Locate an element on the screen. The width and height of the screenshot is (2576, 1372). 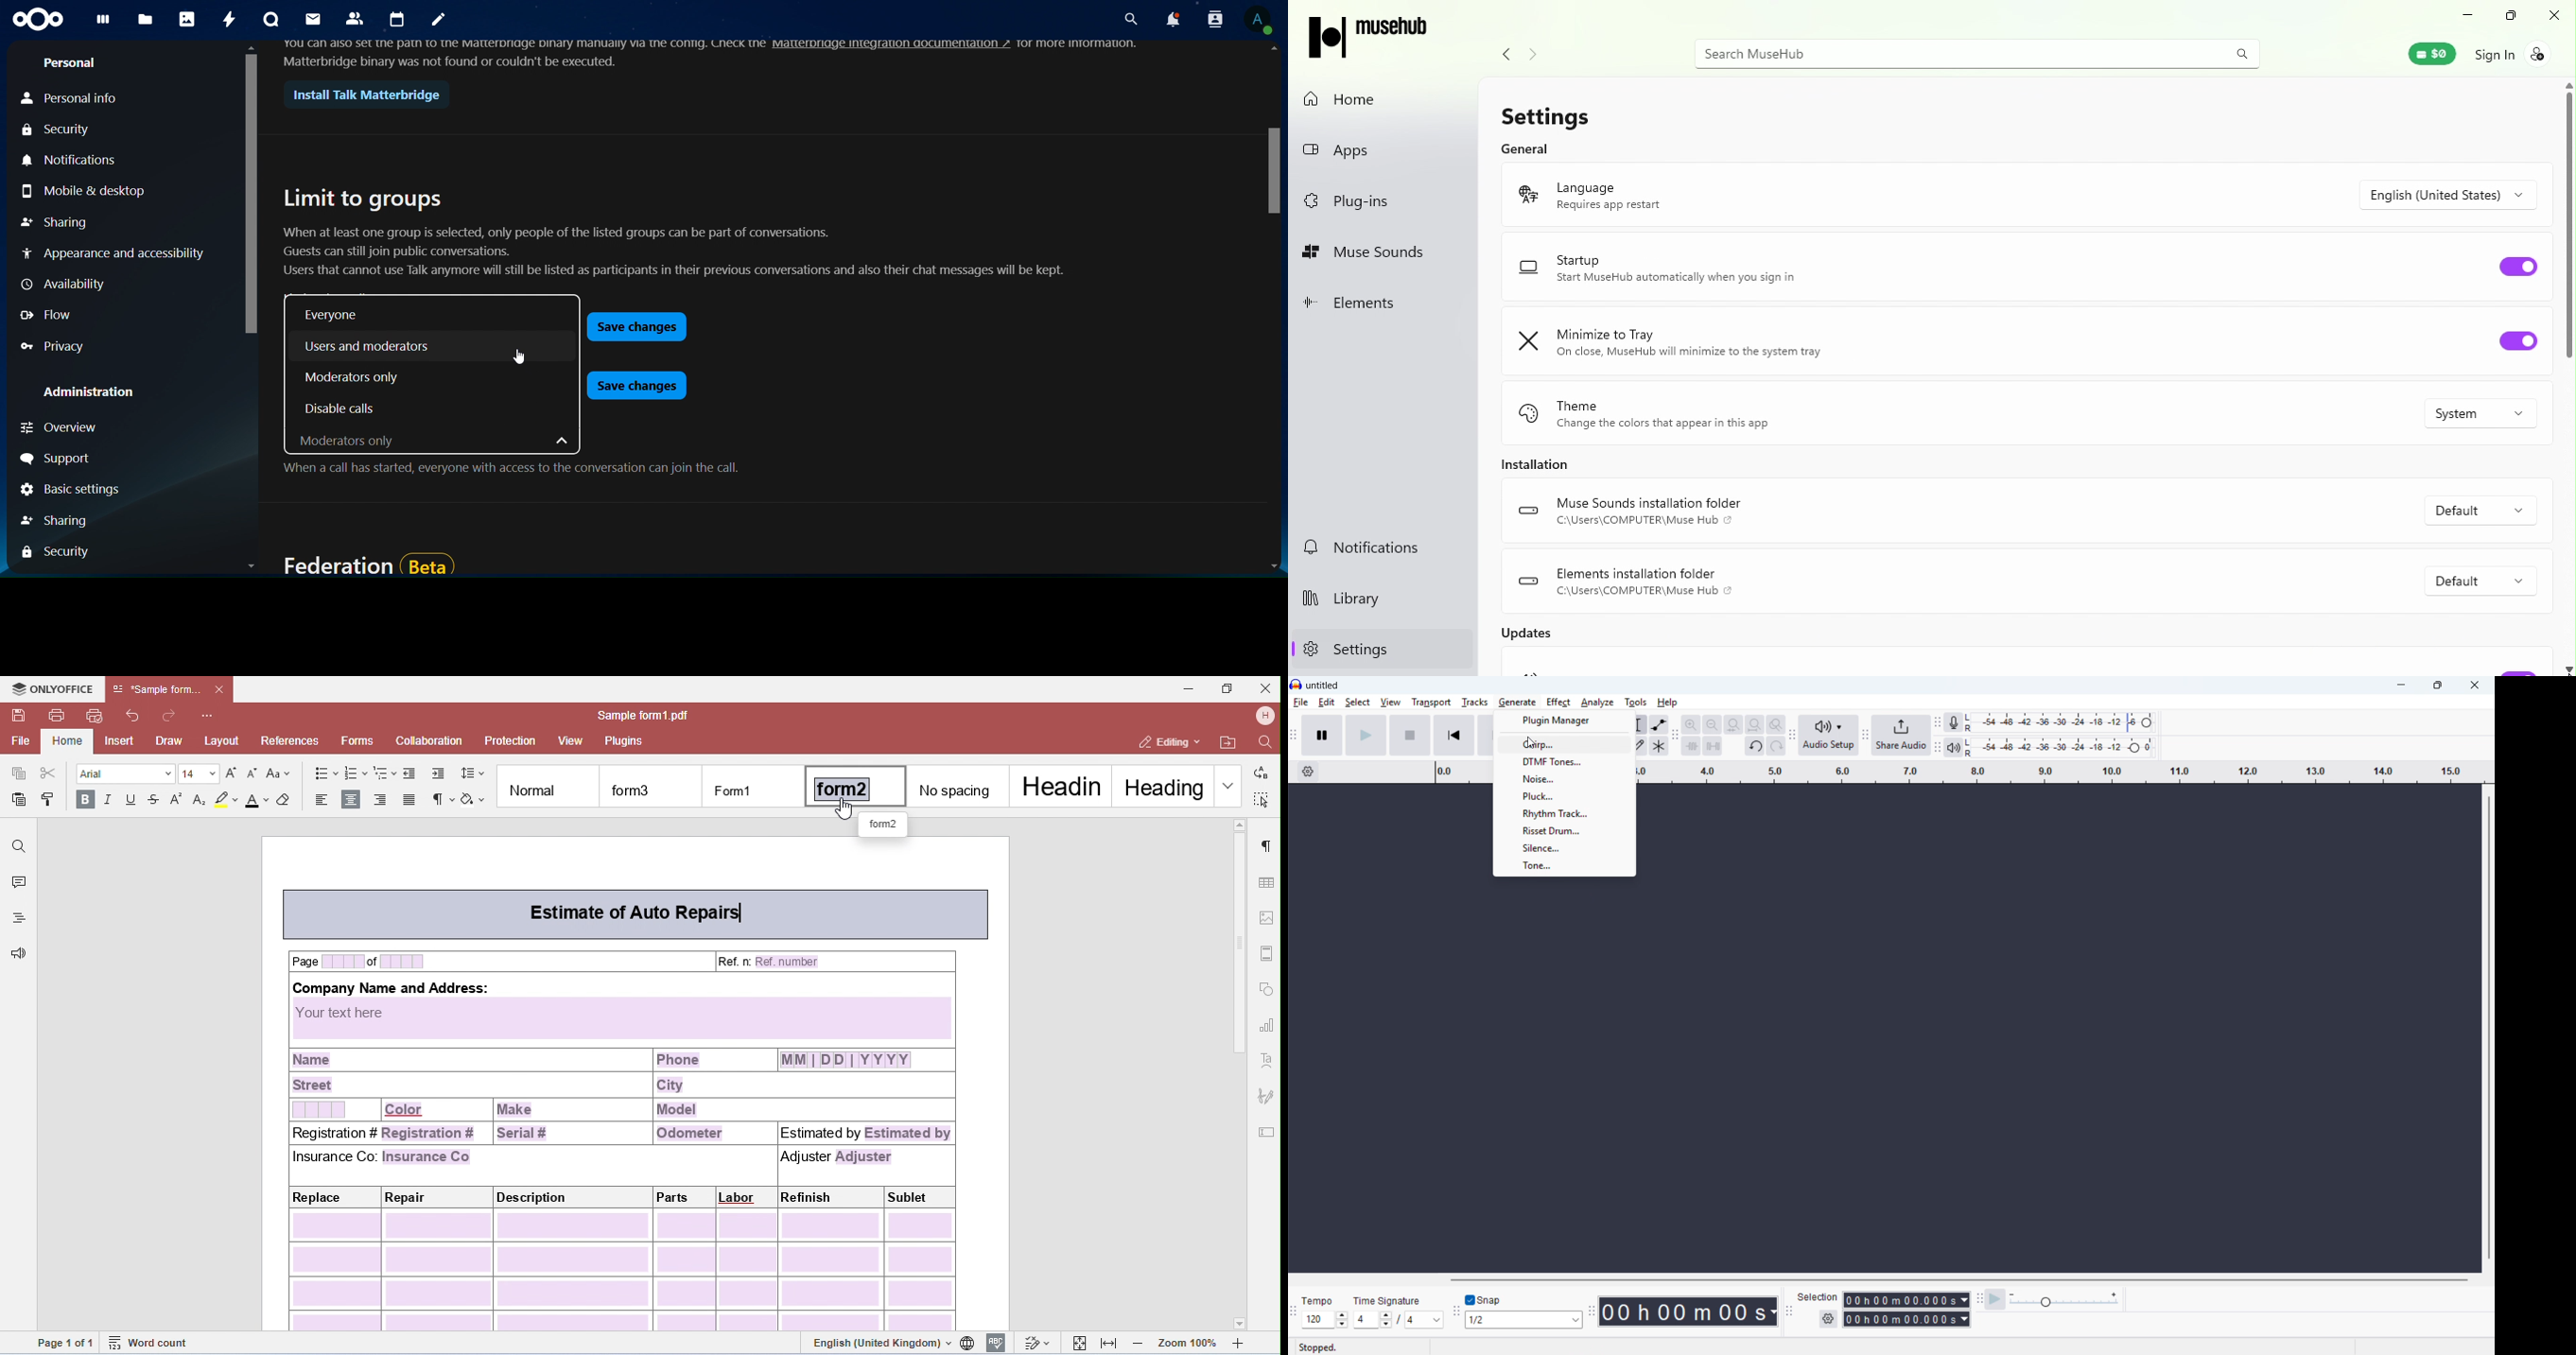
Maximize is located at coordinates (2507, 15).